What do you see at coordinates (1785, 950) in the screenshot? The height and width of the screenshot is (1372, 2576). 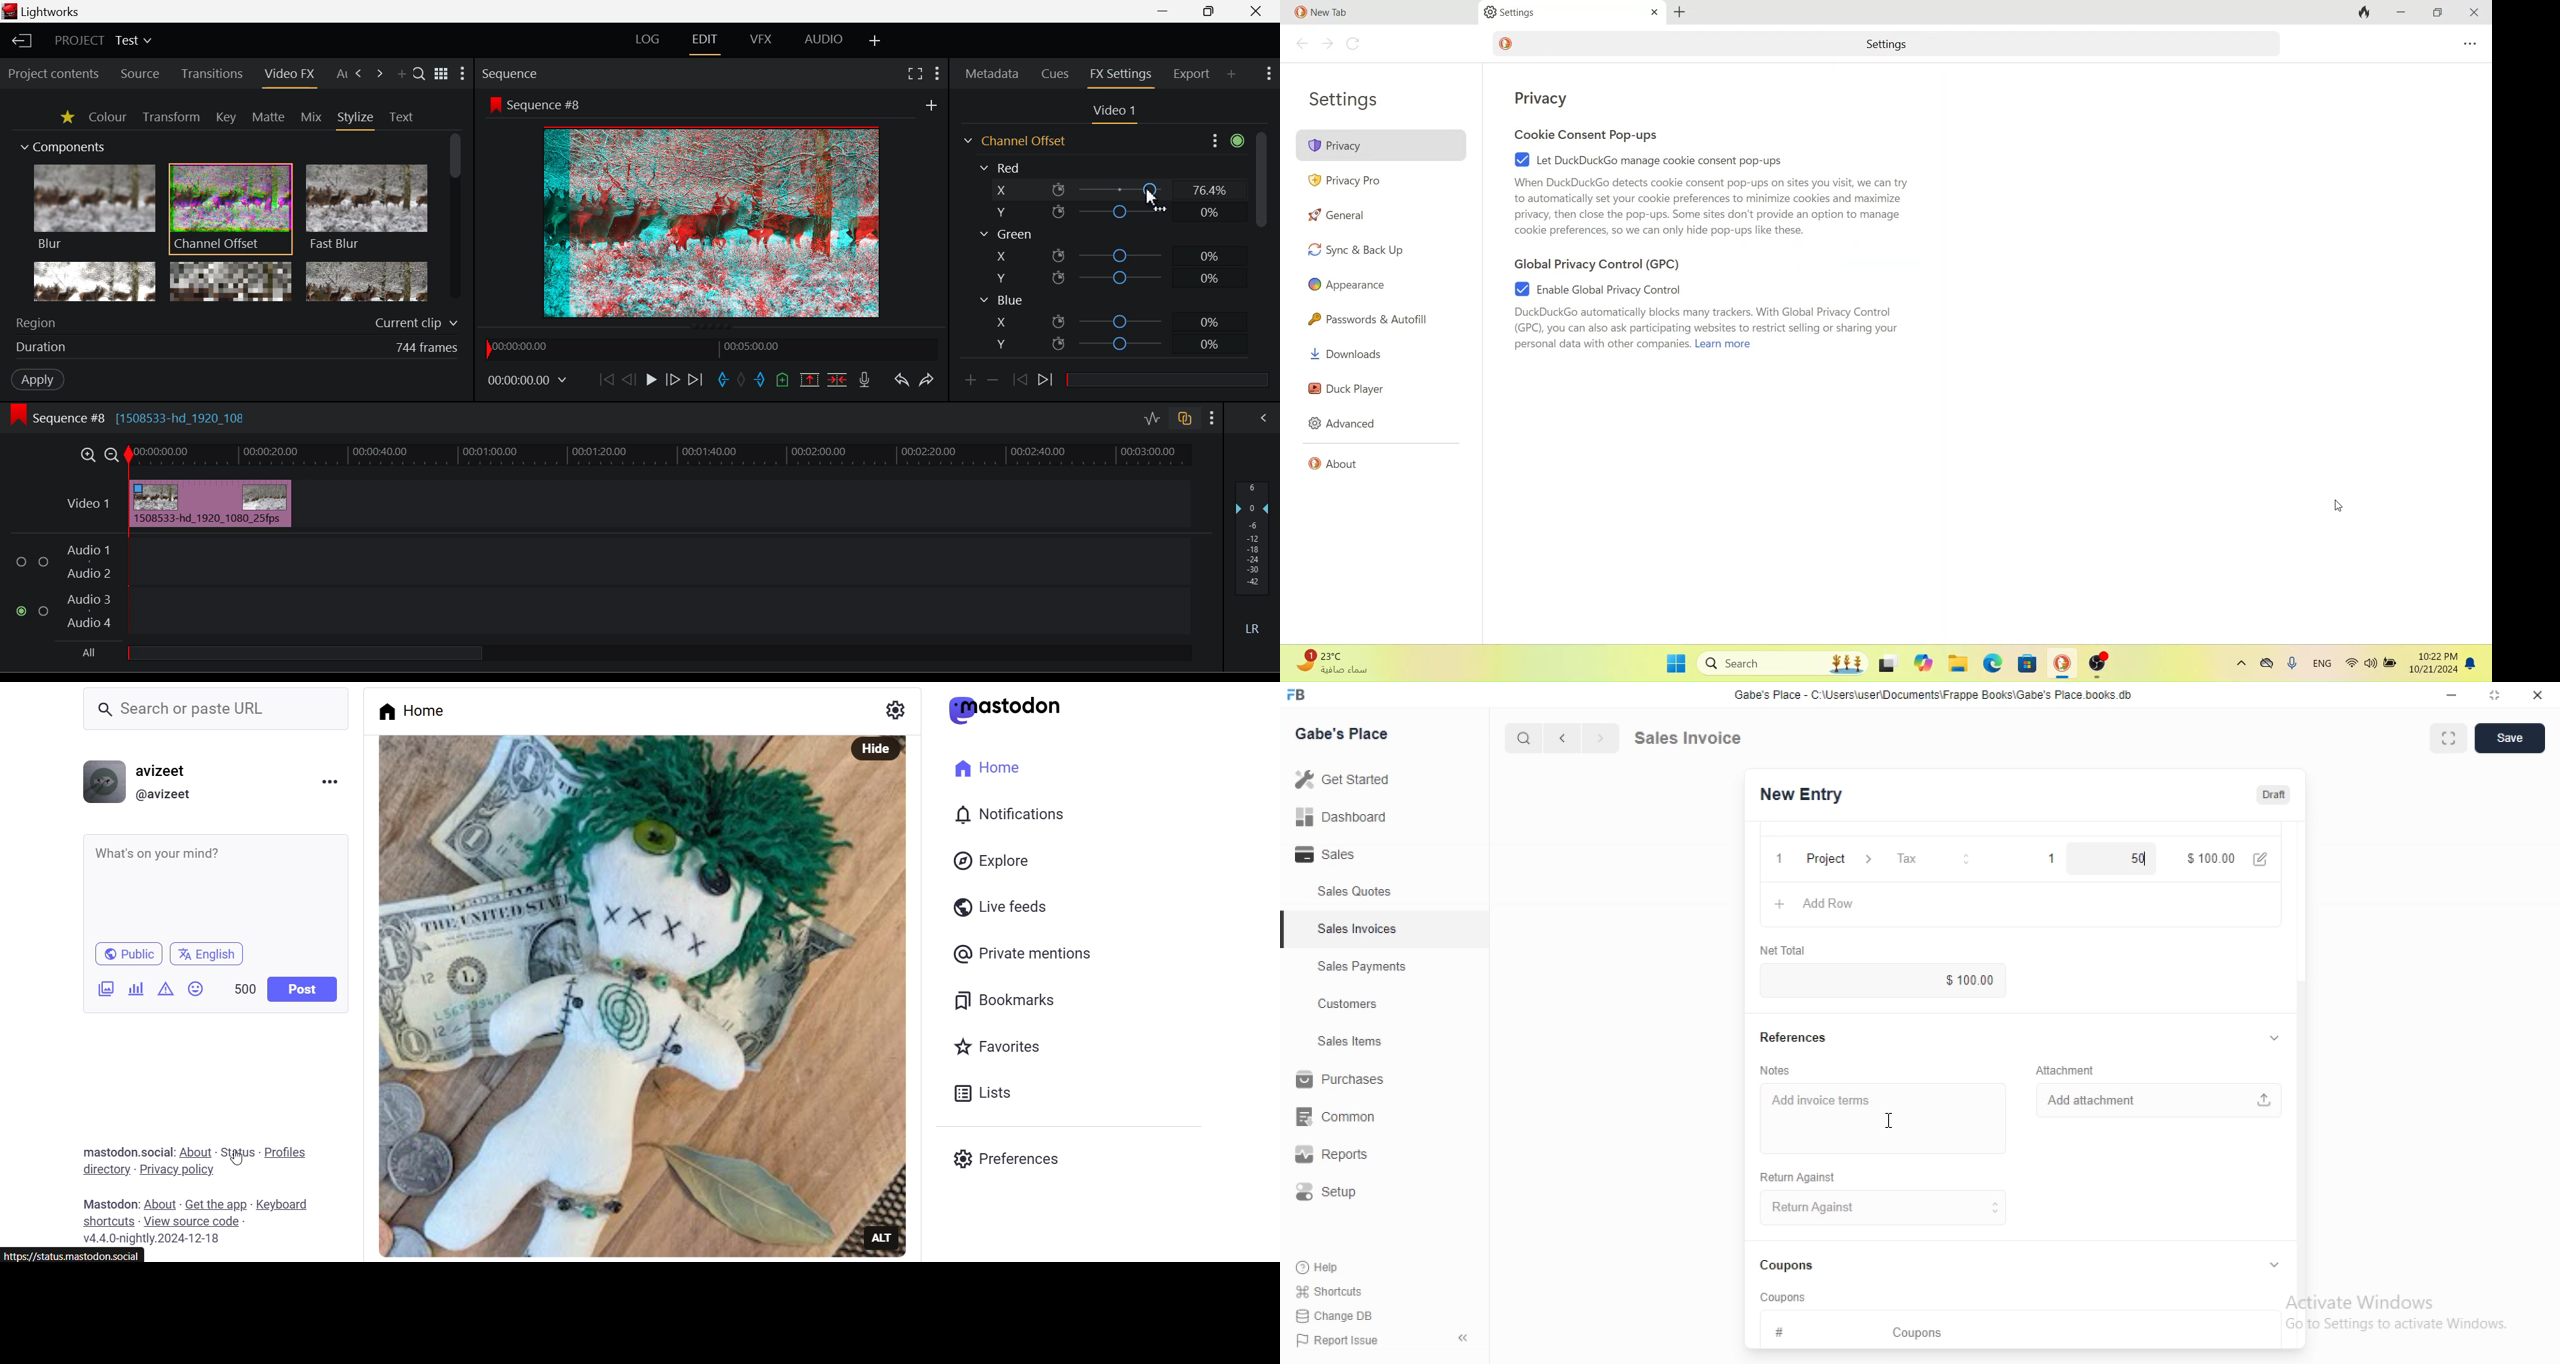 I see `‘Net Total` at bounding box center [1785, 950].